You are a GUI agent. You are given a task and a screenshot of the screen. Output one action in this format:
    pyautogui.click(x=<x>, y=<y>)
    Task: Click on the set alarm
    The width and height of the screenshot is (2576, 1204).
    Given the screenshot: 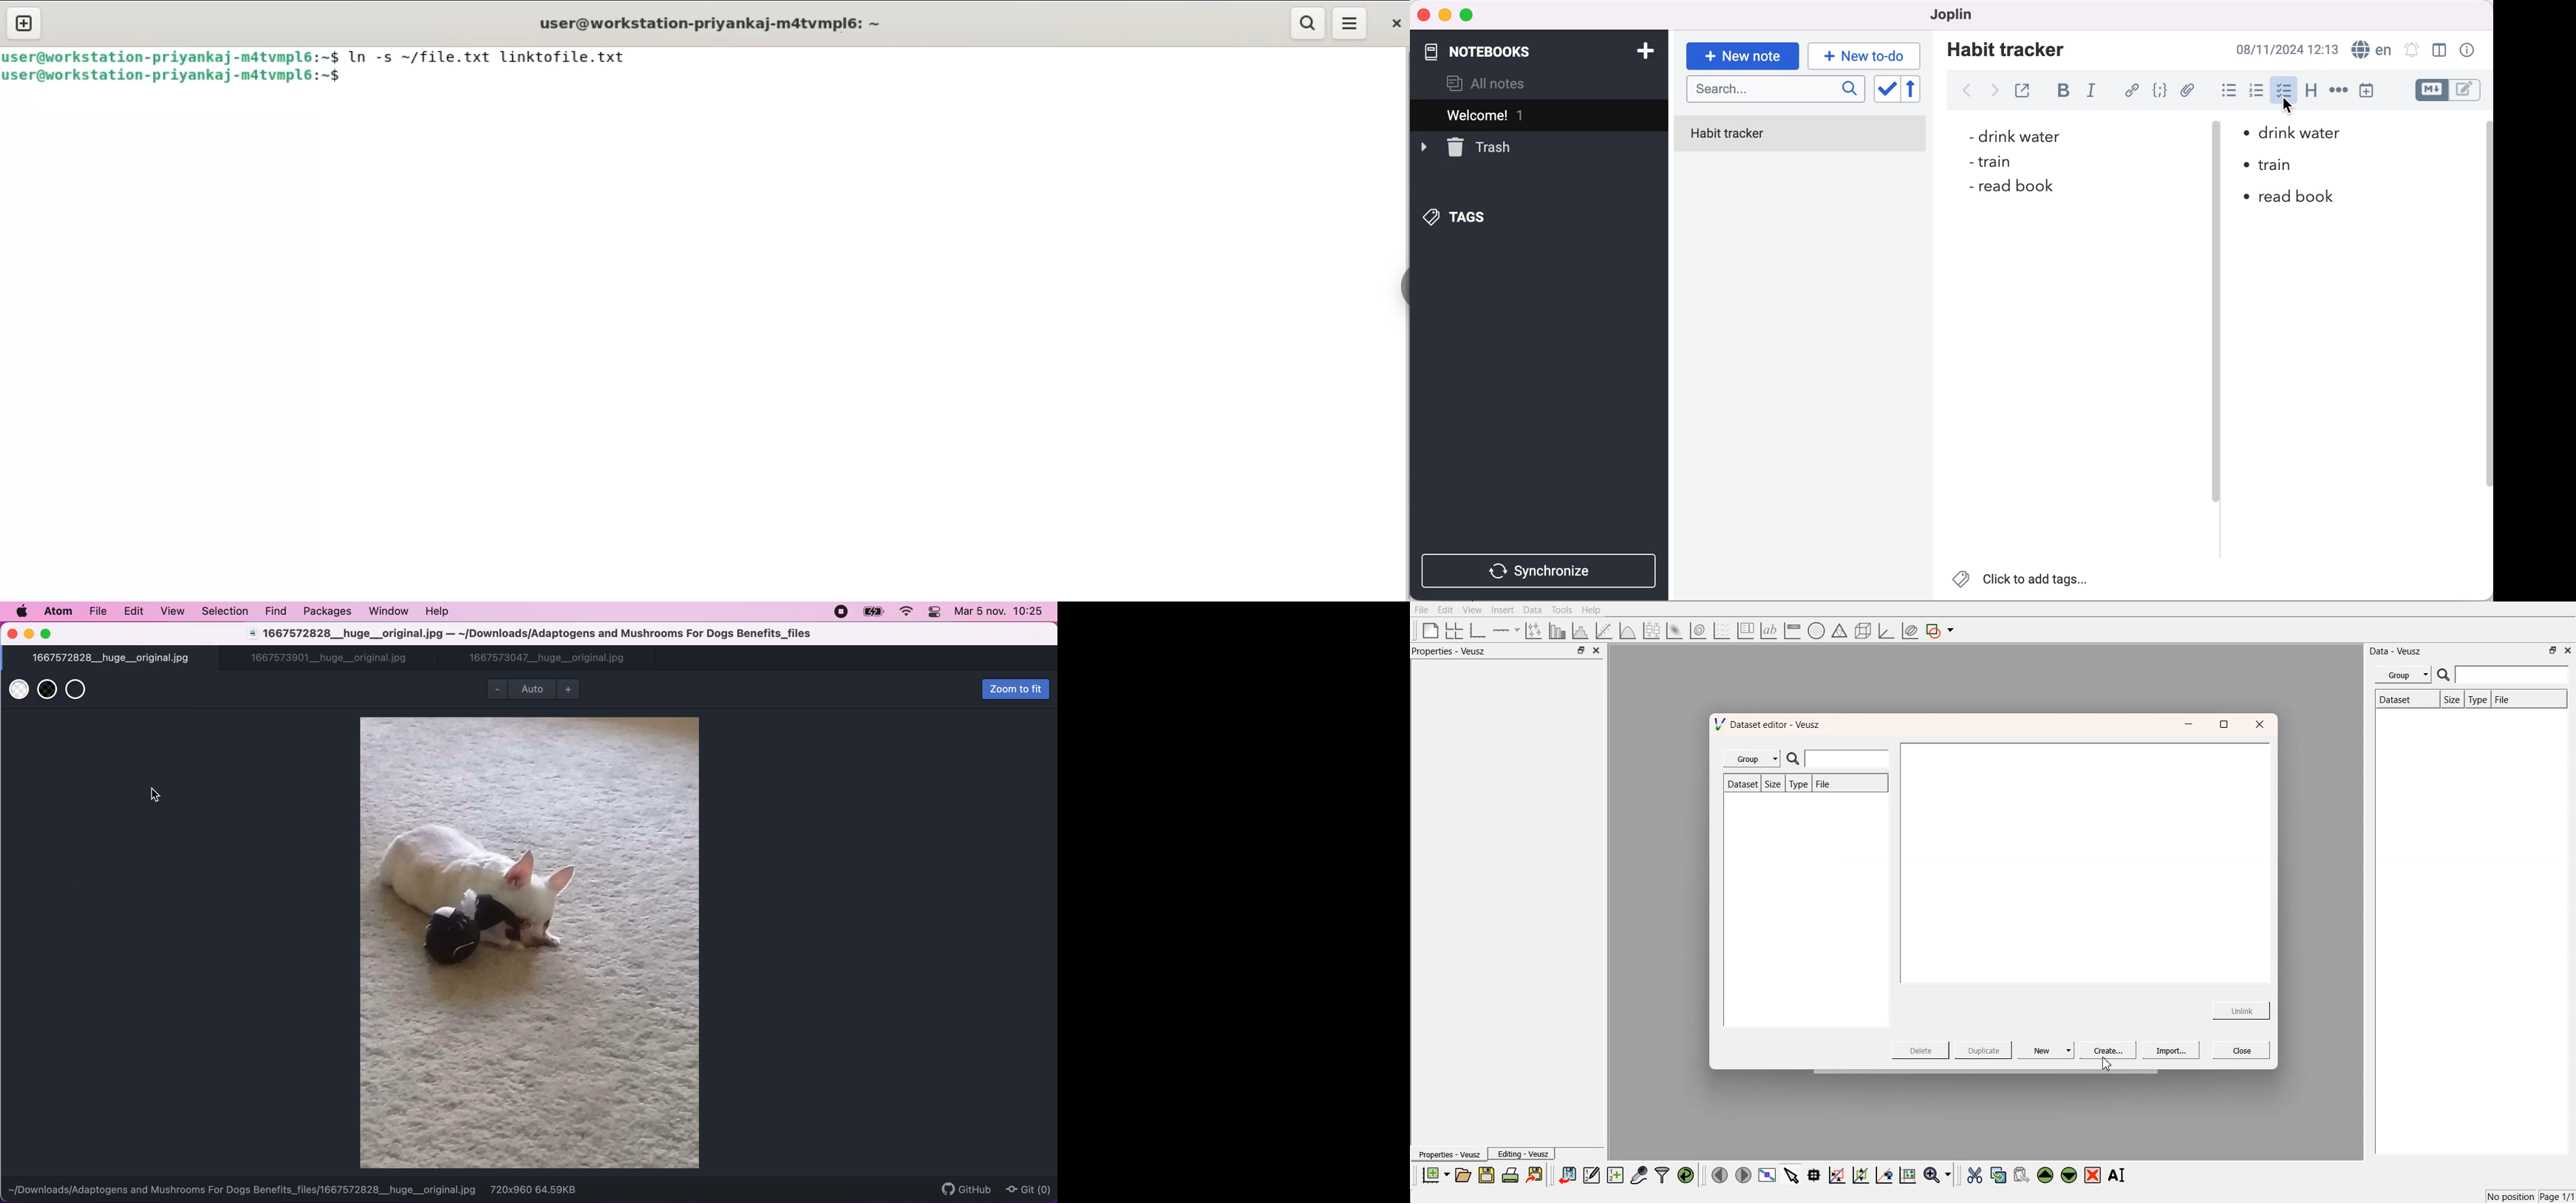 What is the action you would take?
    pyautogui.click(x=2411, y=49)
    